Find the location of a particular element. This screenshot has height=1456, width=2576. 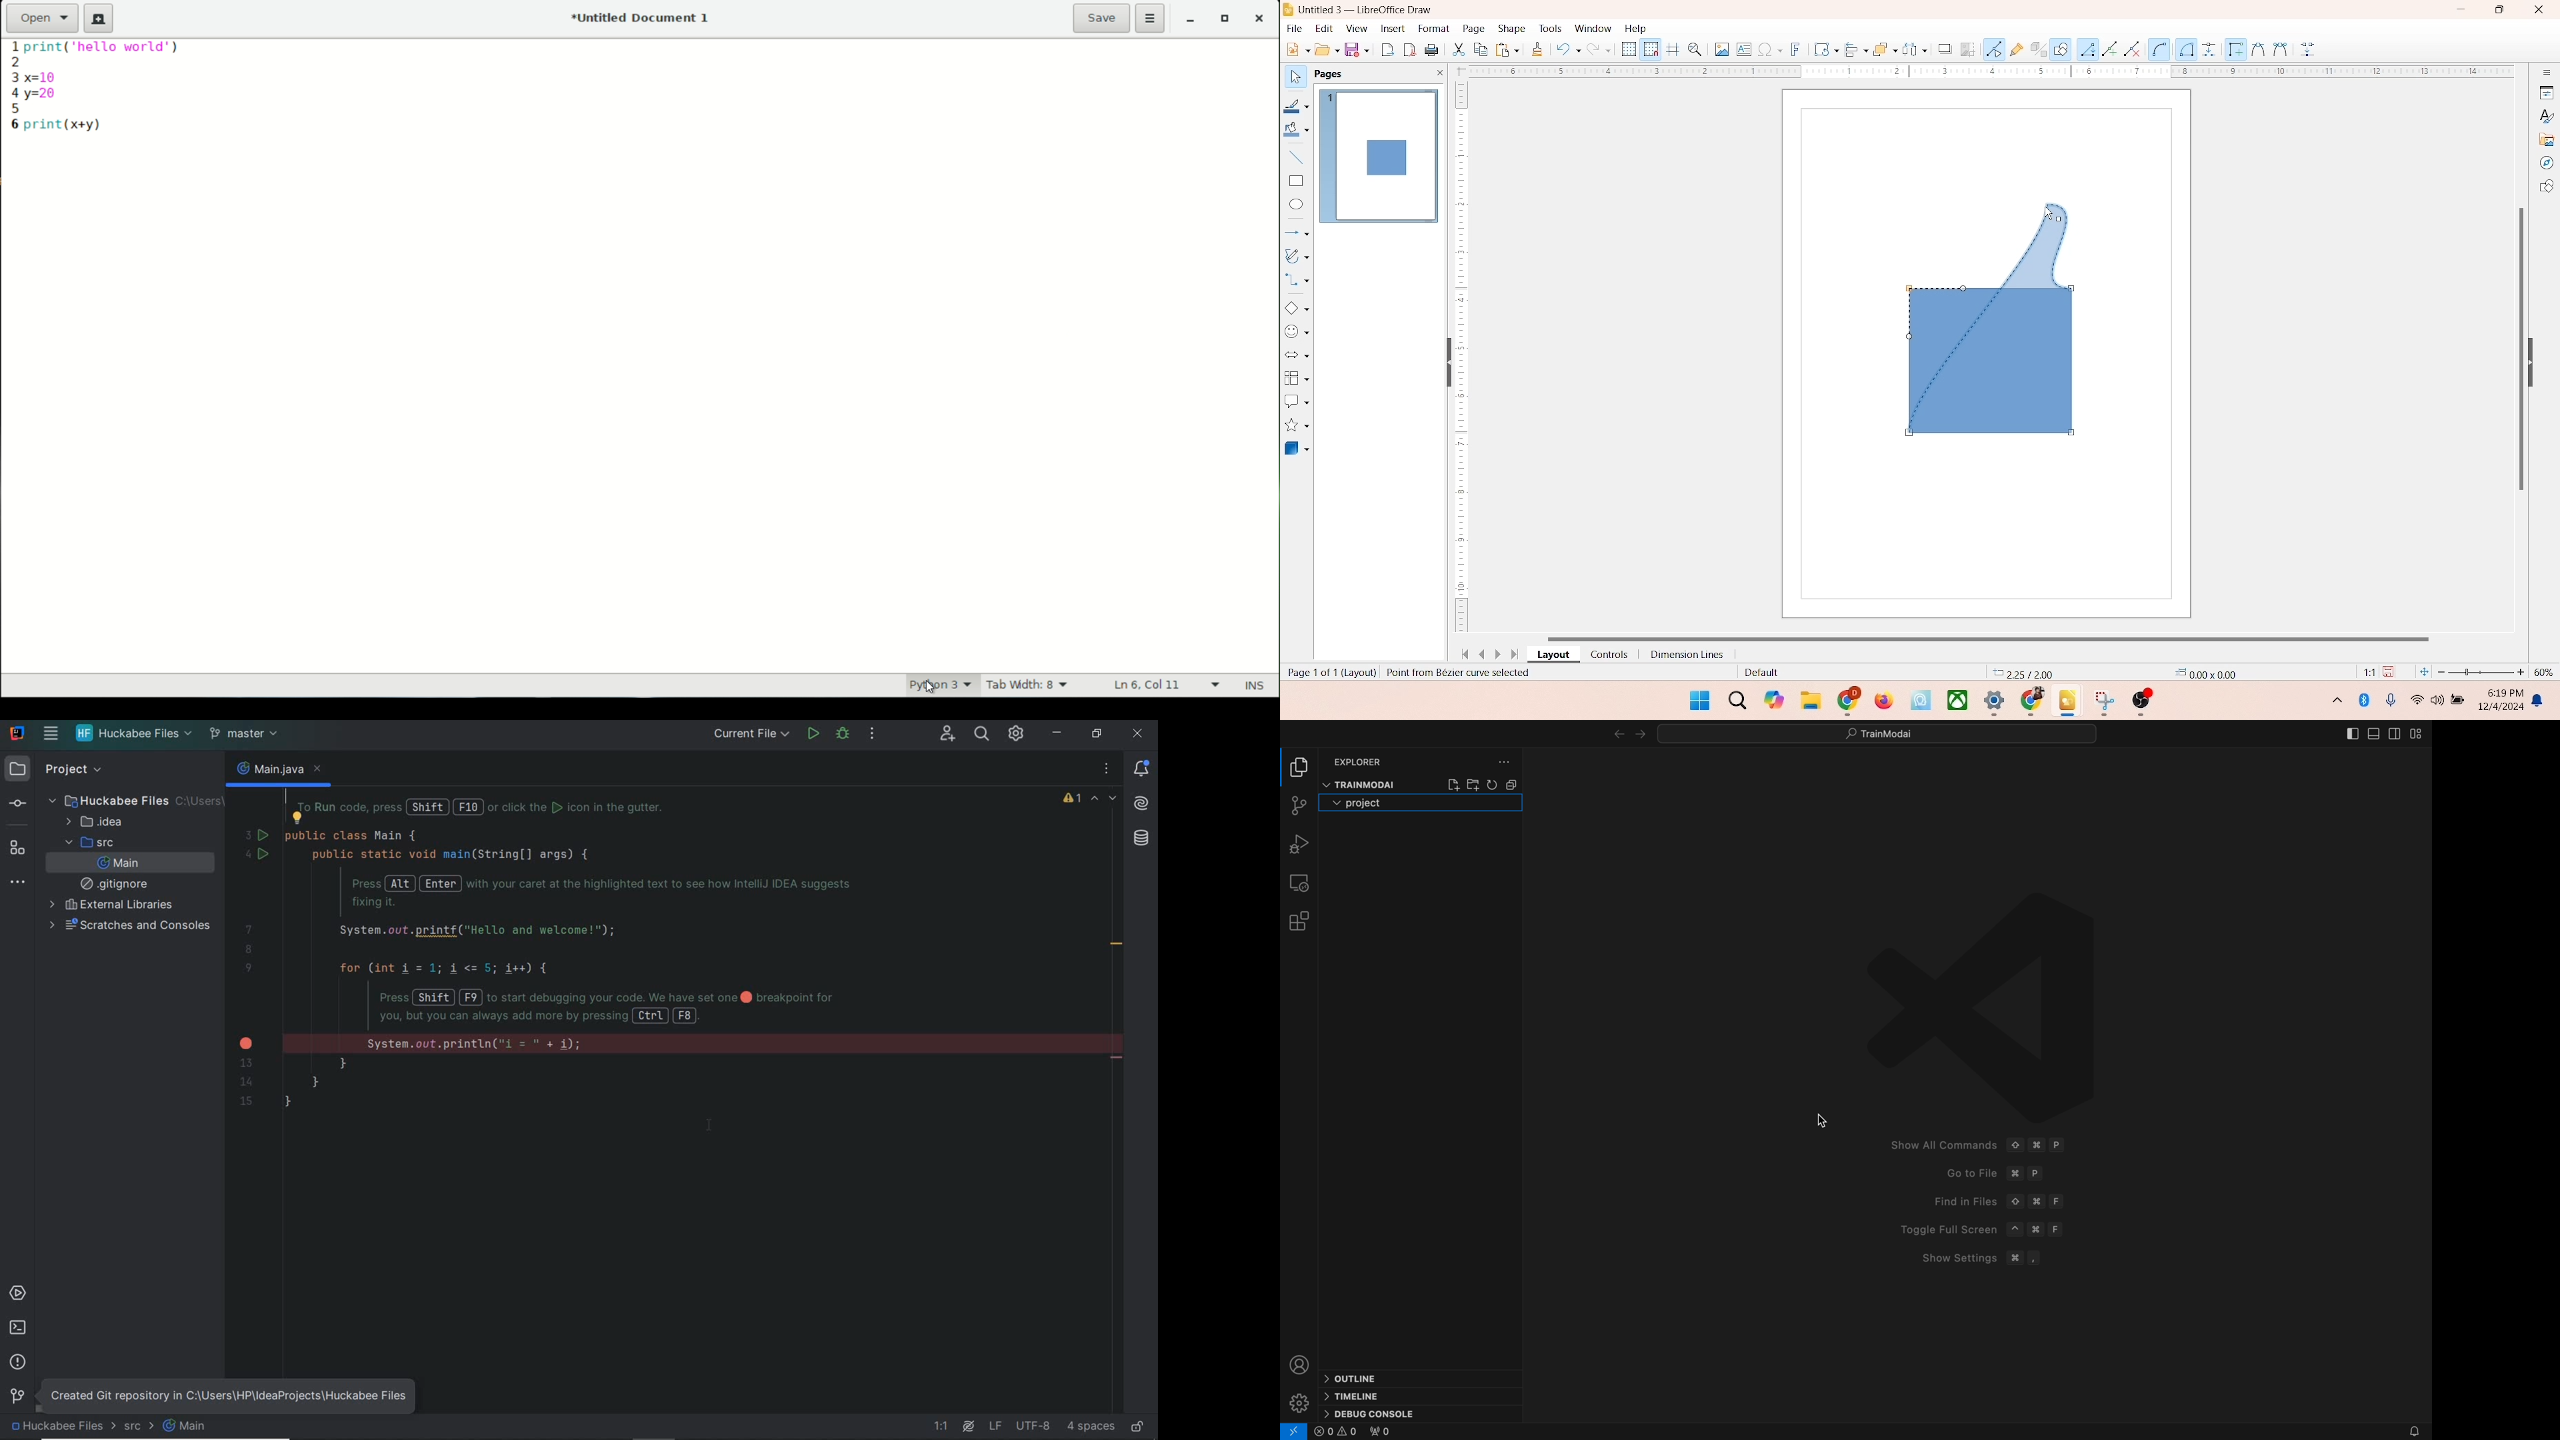

open is located at coordinates (1325, 49).